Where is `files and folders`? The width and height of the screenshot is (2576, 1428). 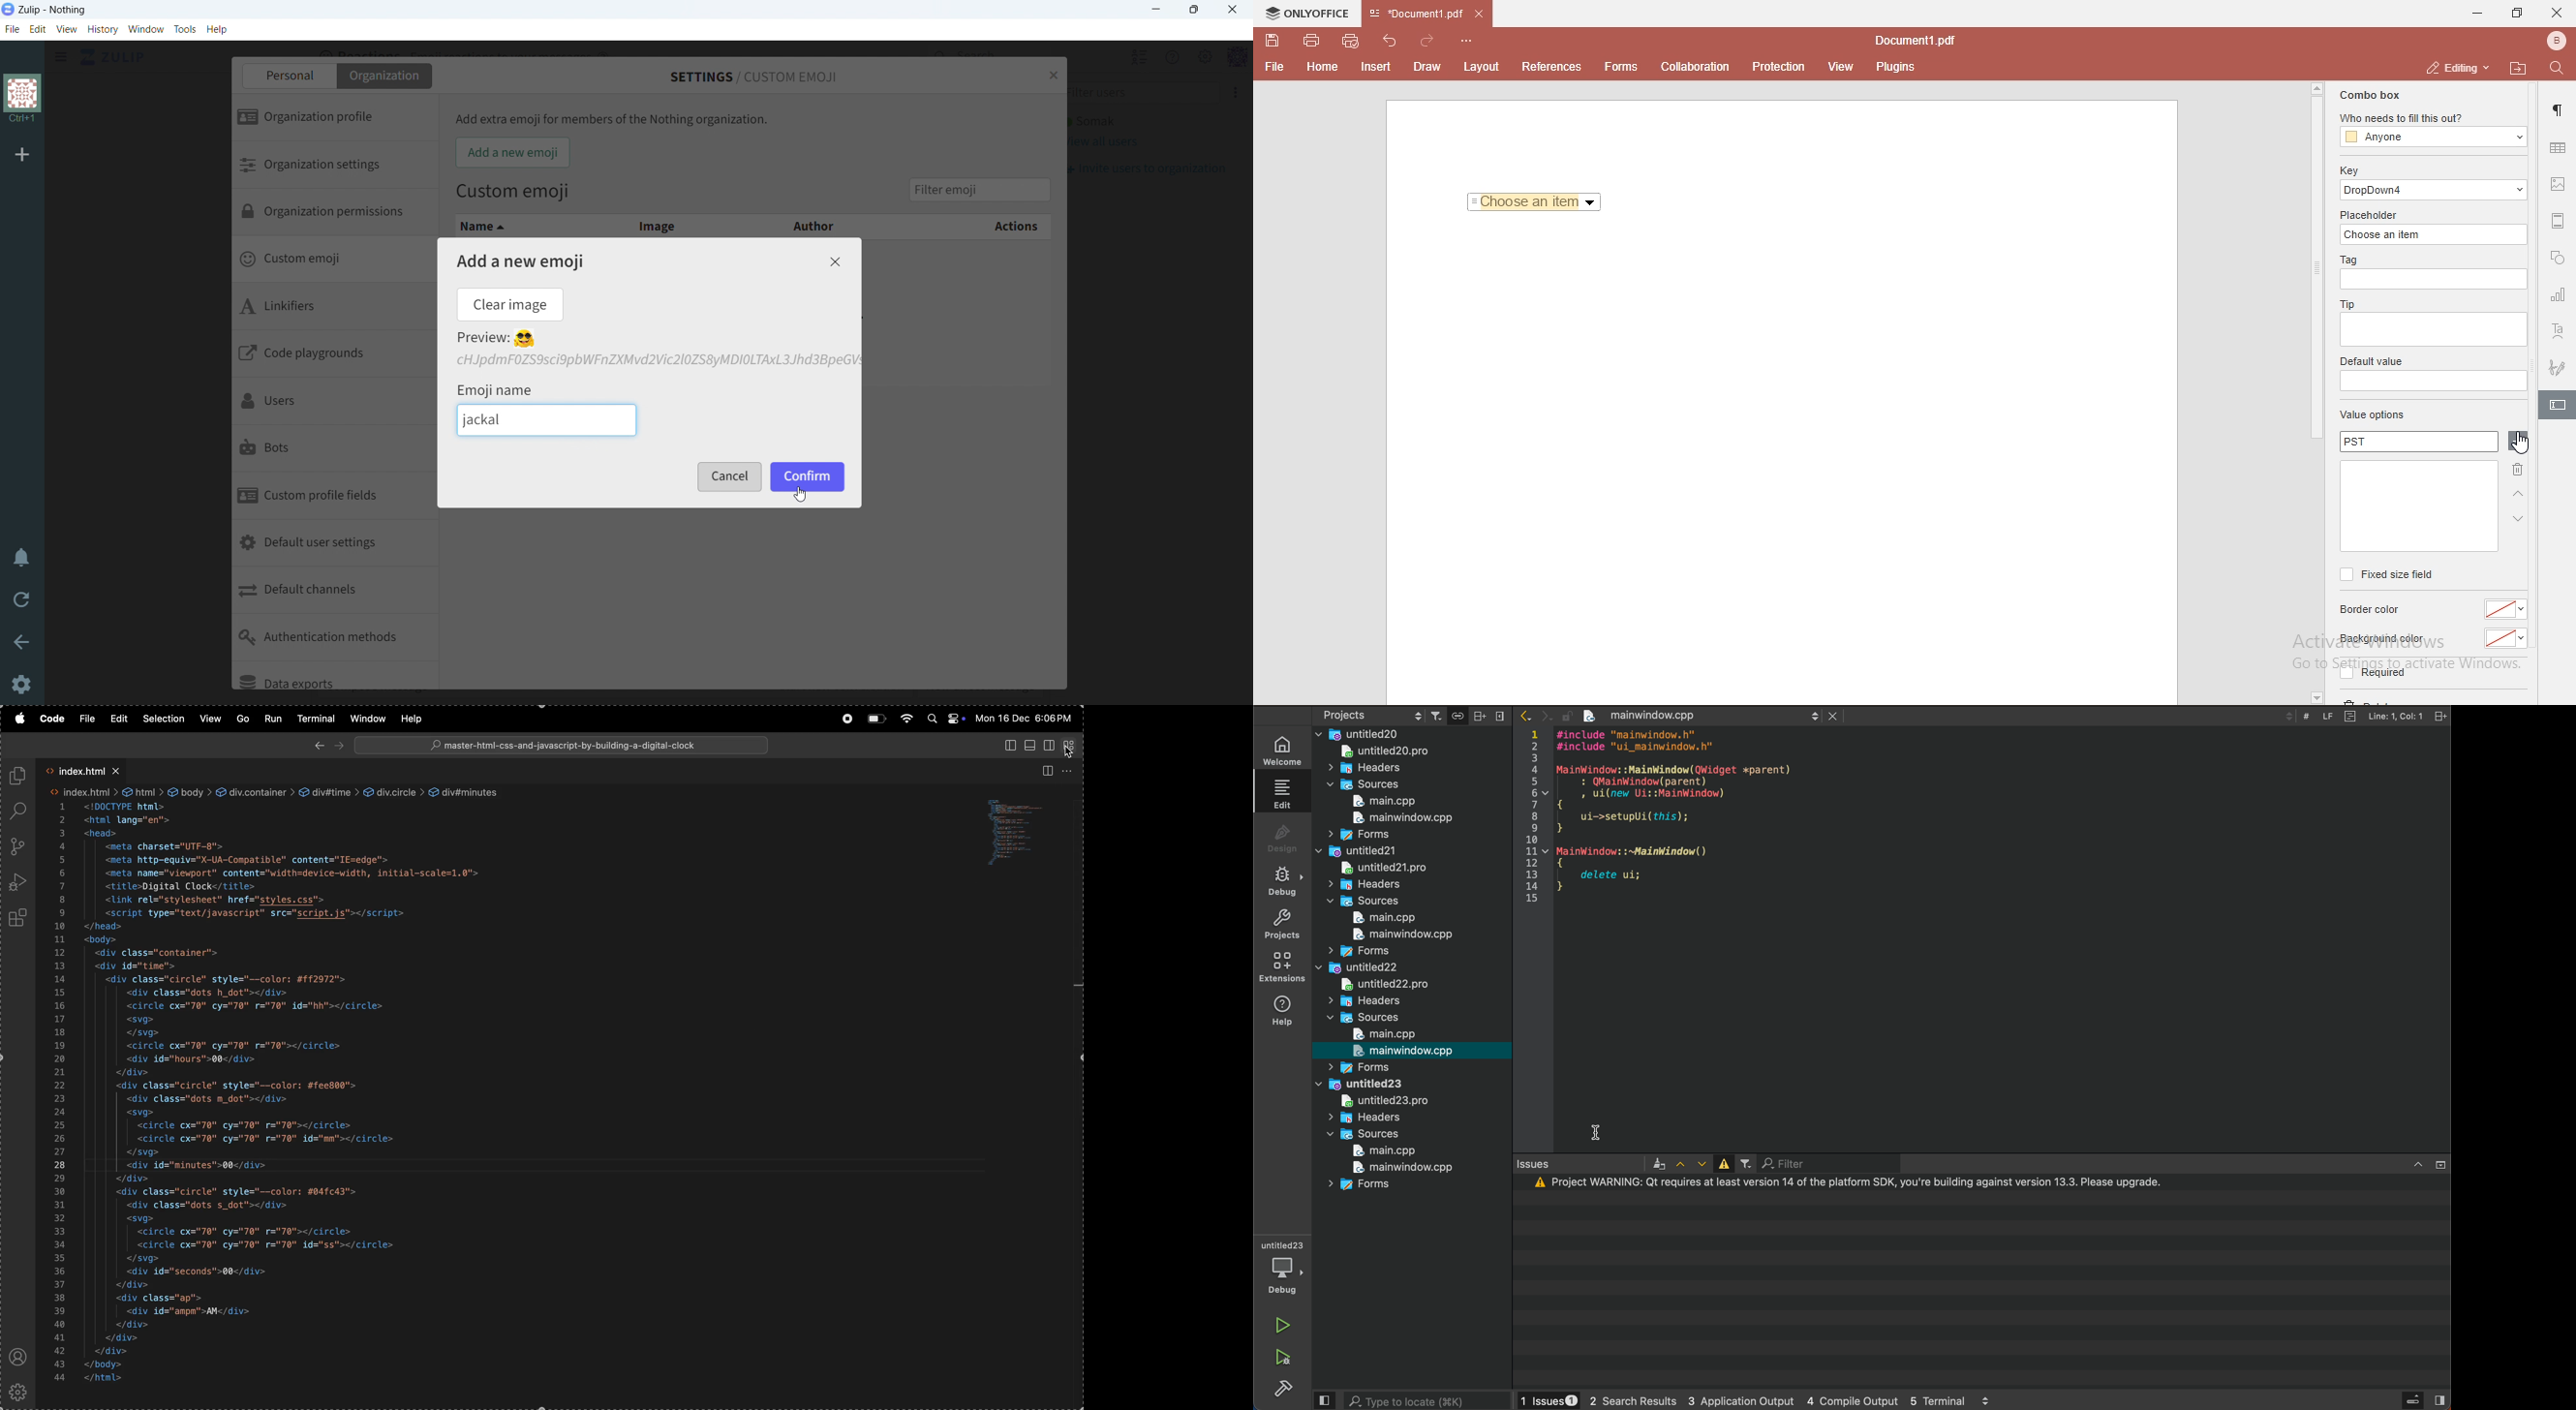
files and folders is located at coordinates (1411, 734).